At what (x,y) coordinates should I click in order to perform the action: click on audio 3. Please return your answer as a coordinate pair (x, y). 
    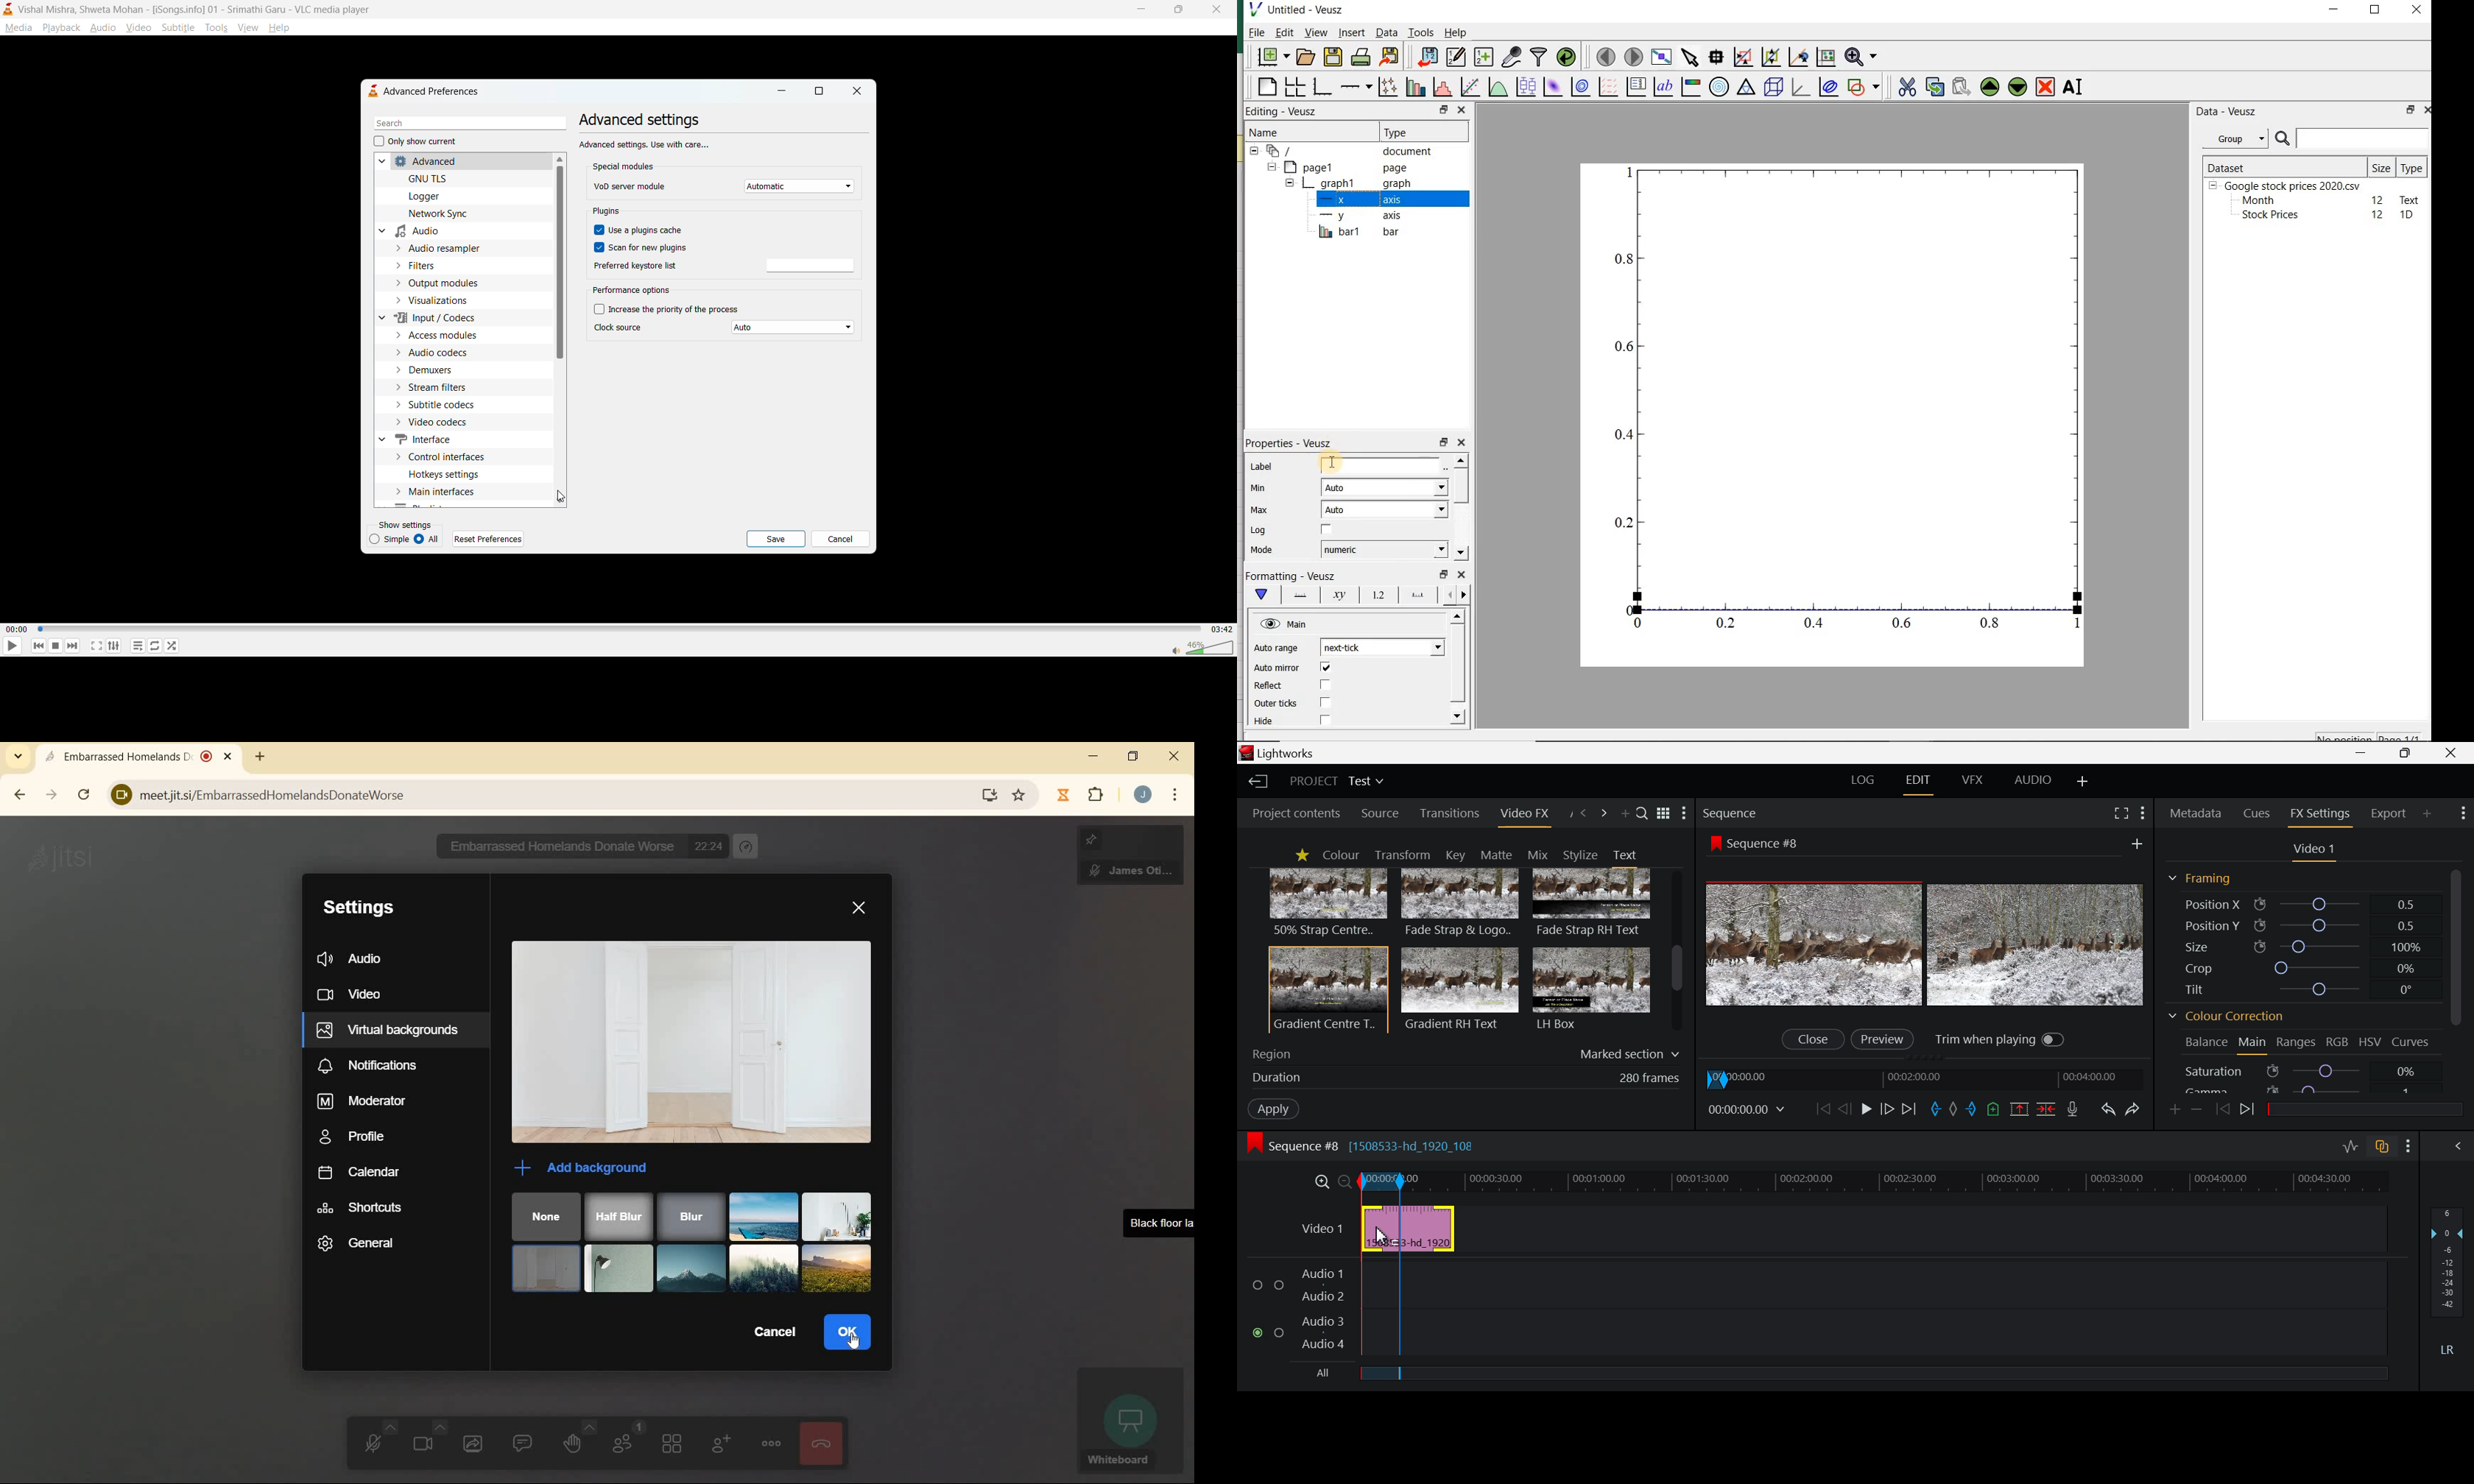
    Looking at the image, I should click on (1319, 1320).